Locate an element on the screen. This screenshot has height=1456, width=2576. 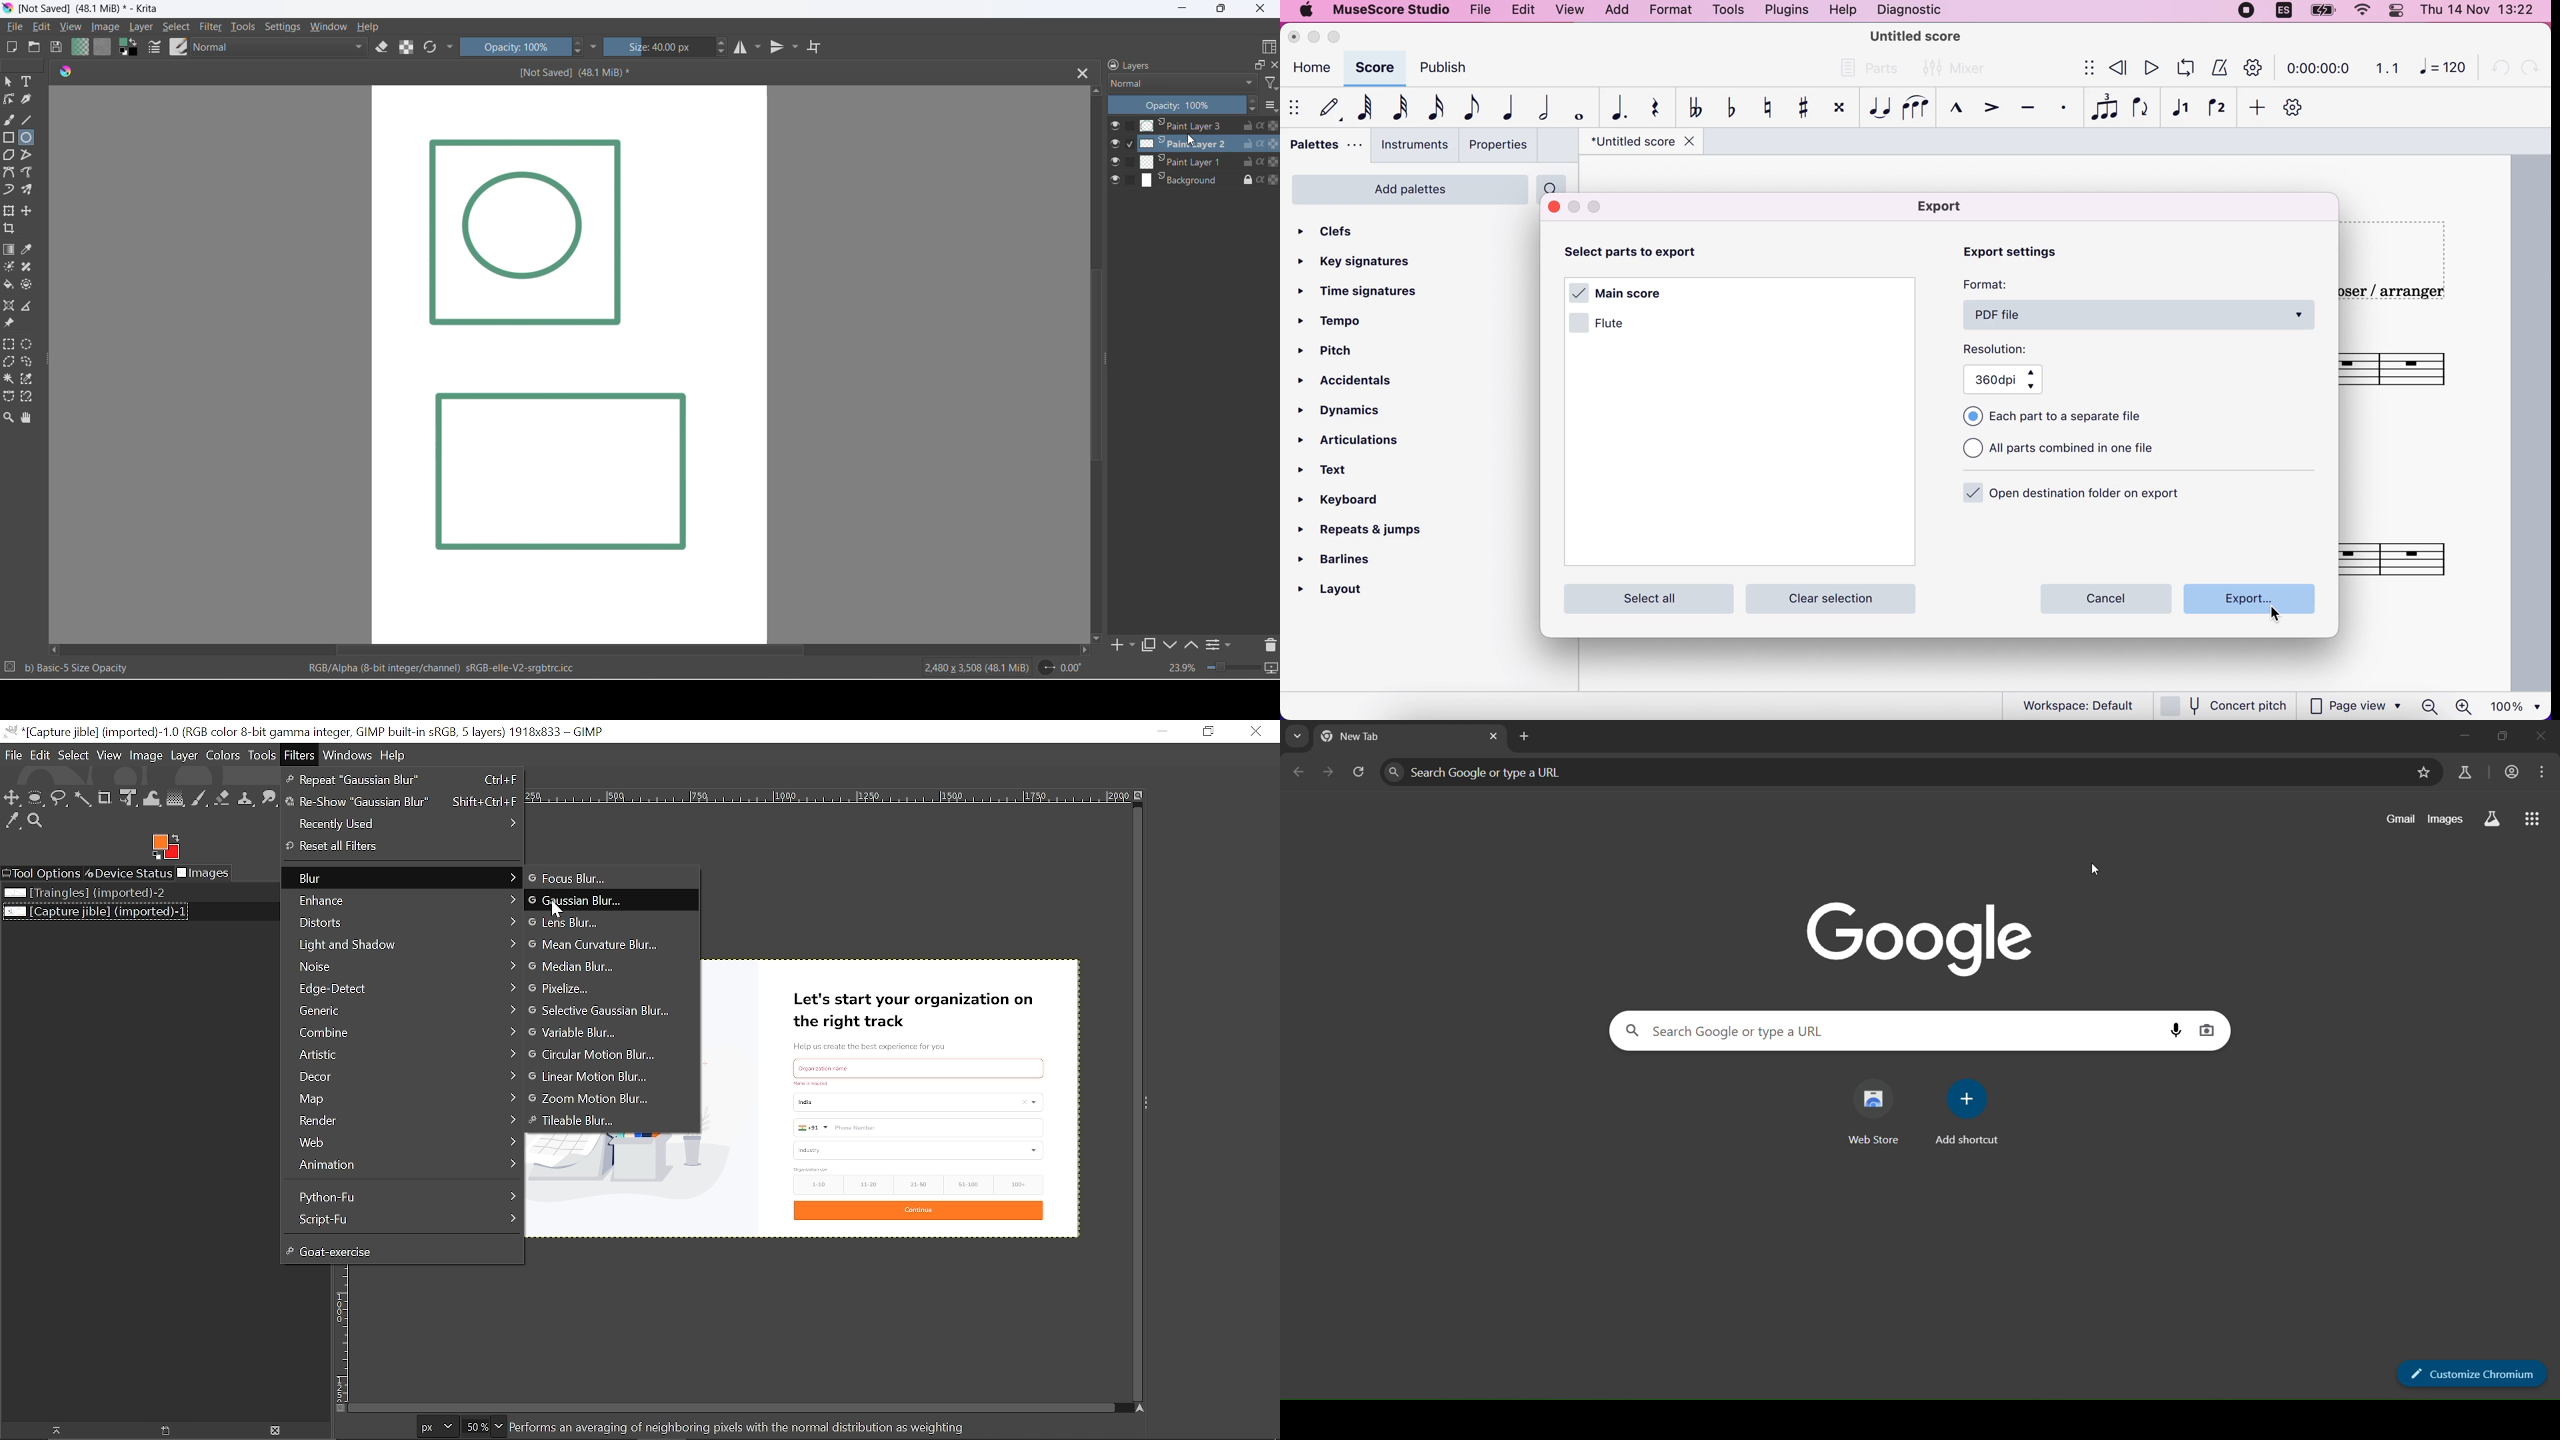
View is located at coordinates (110, 756).